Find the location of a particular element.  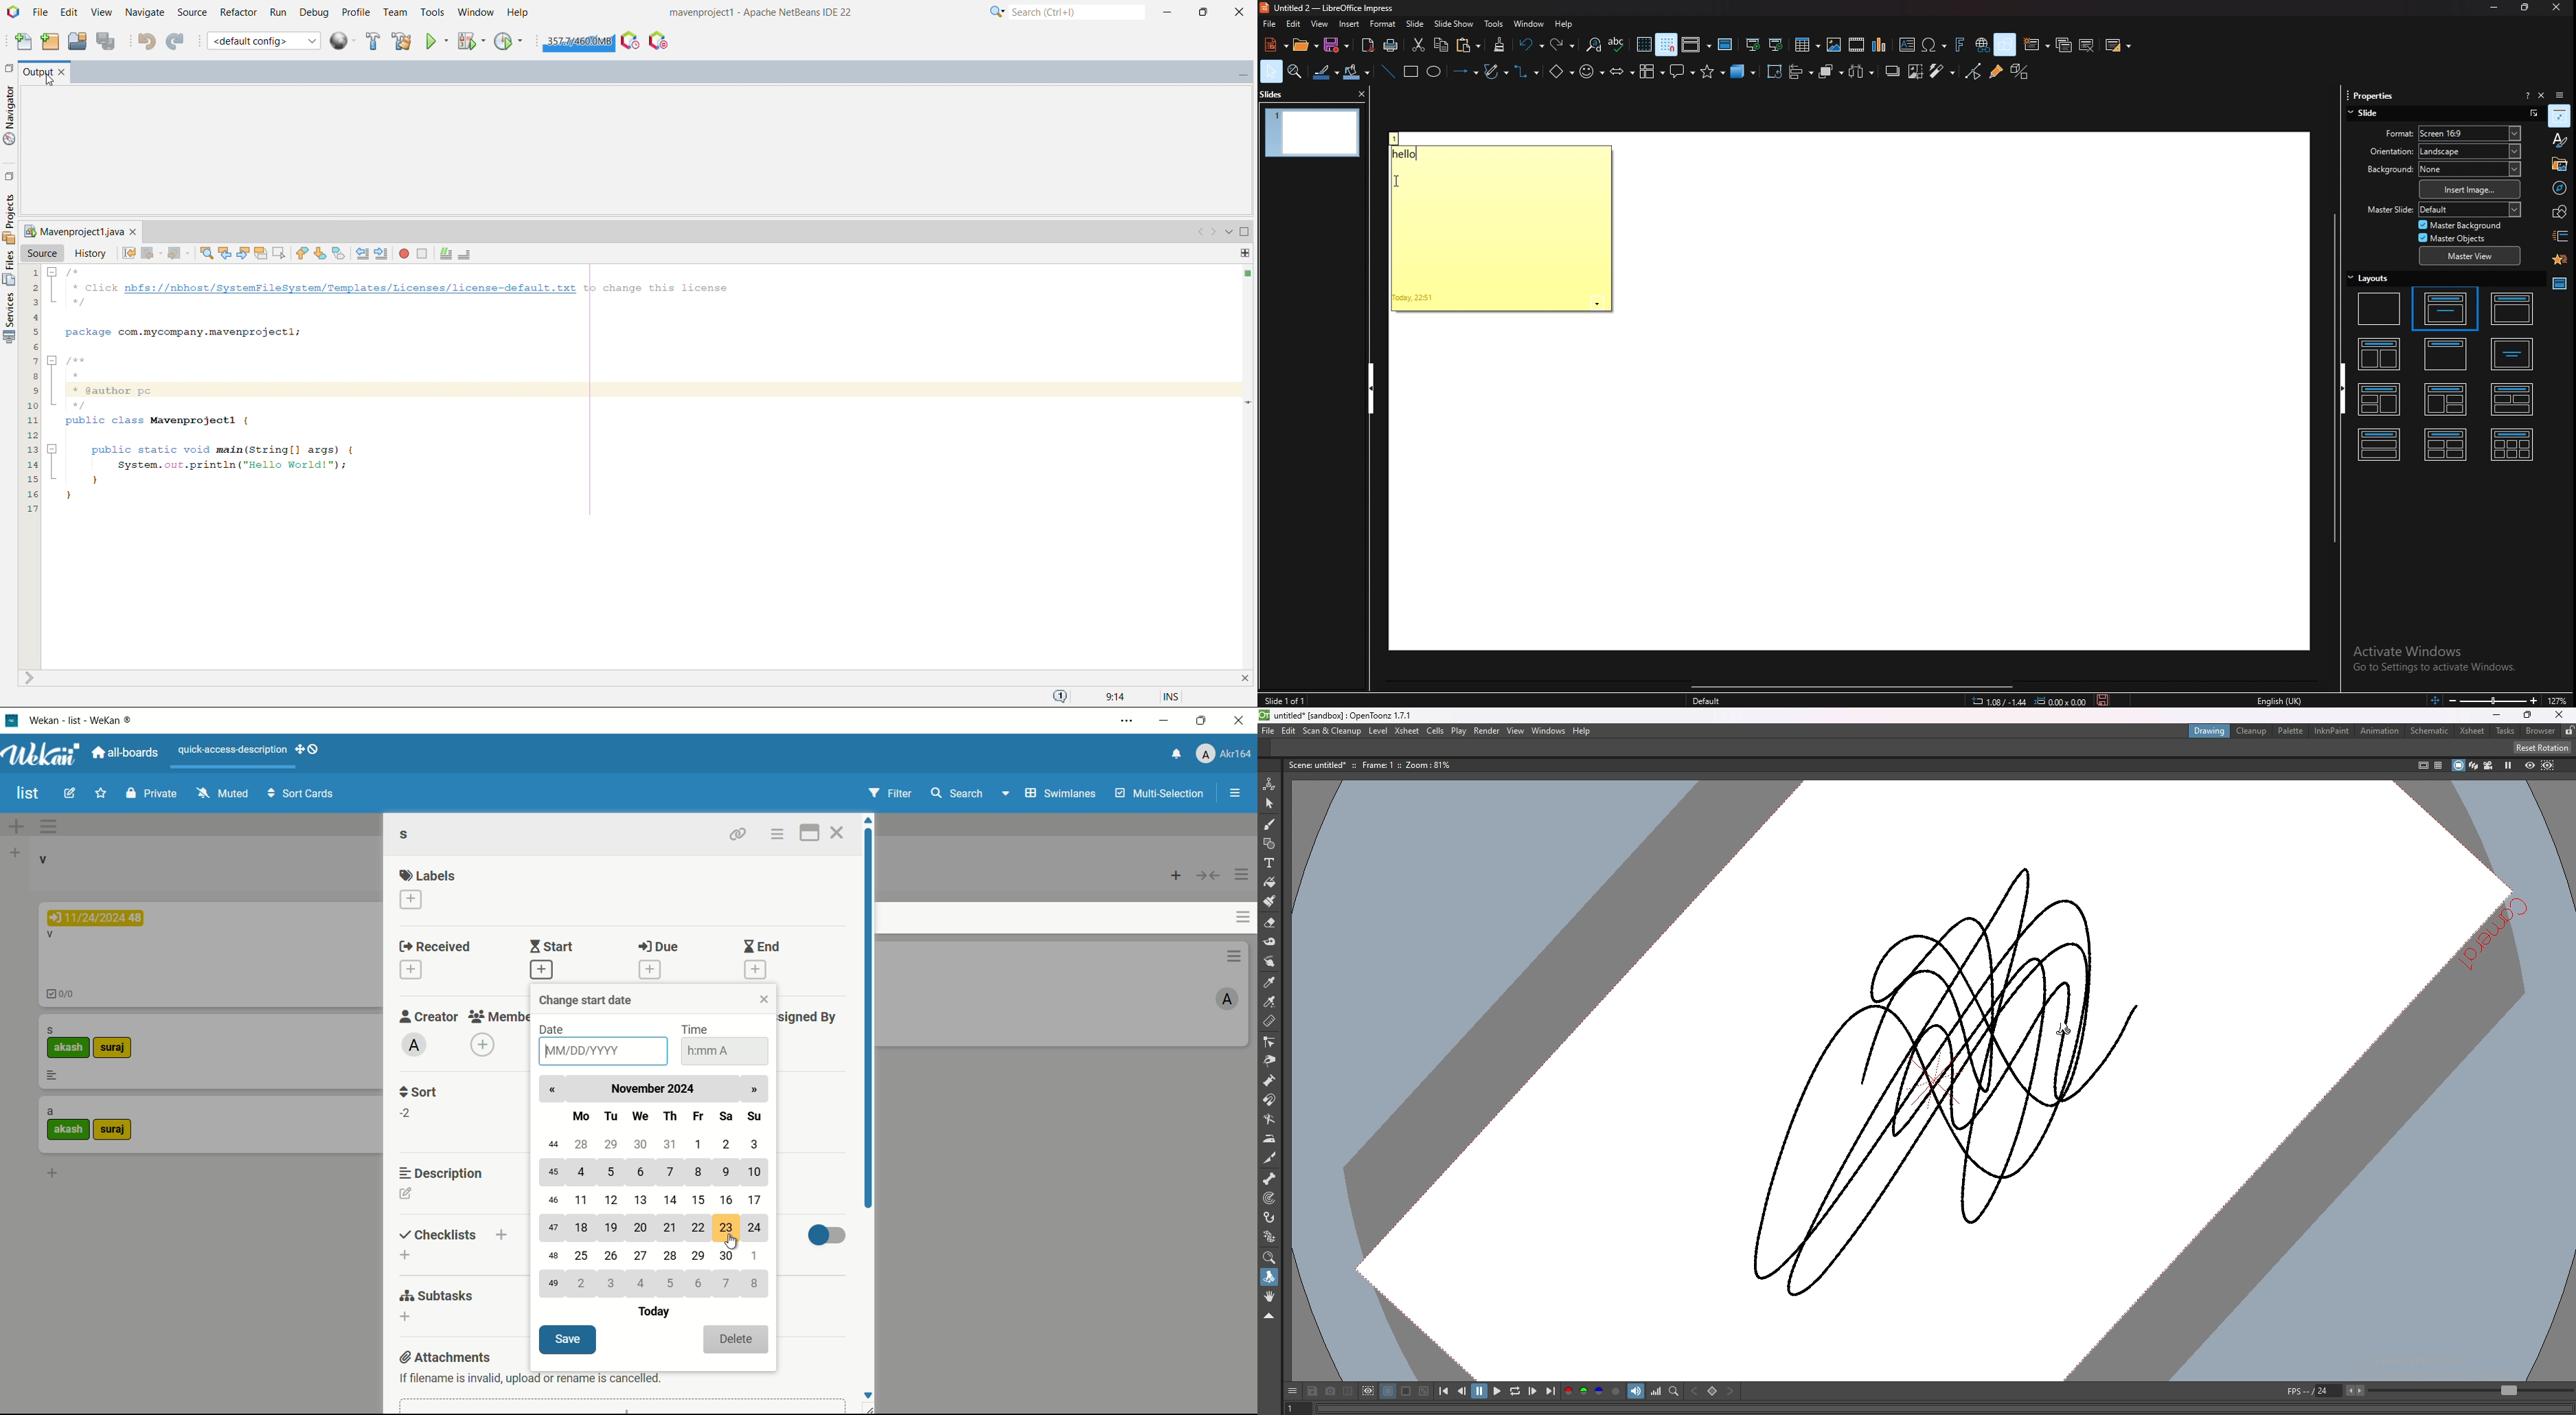

show desktop drag handles is located at coordinates (309, 749).